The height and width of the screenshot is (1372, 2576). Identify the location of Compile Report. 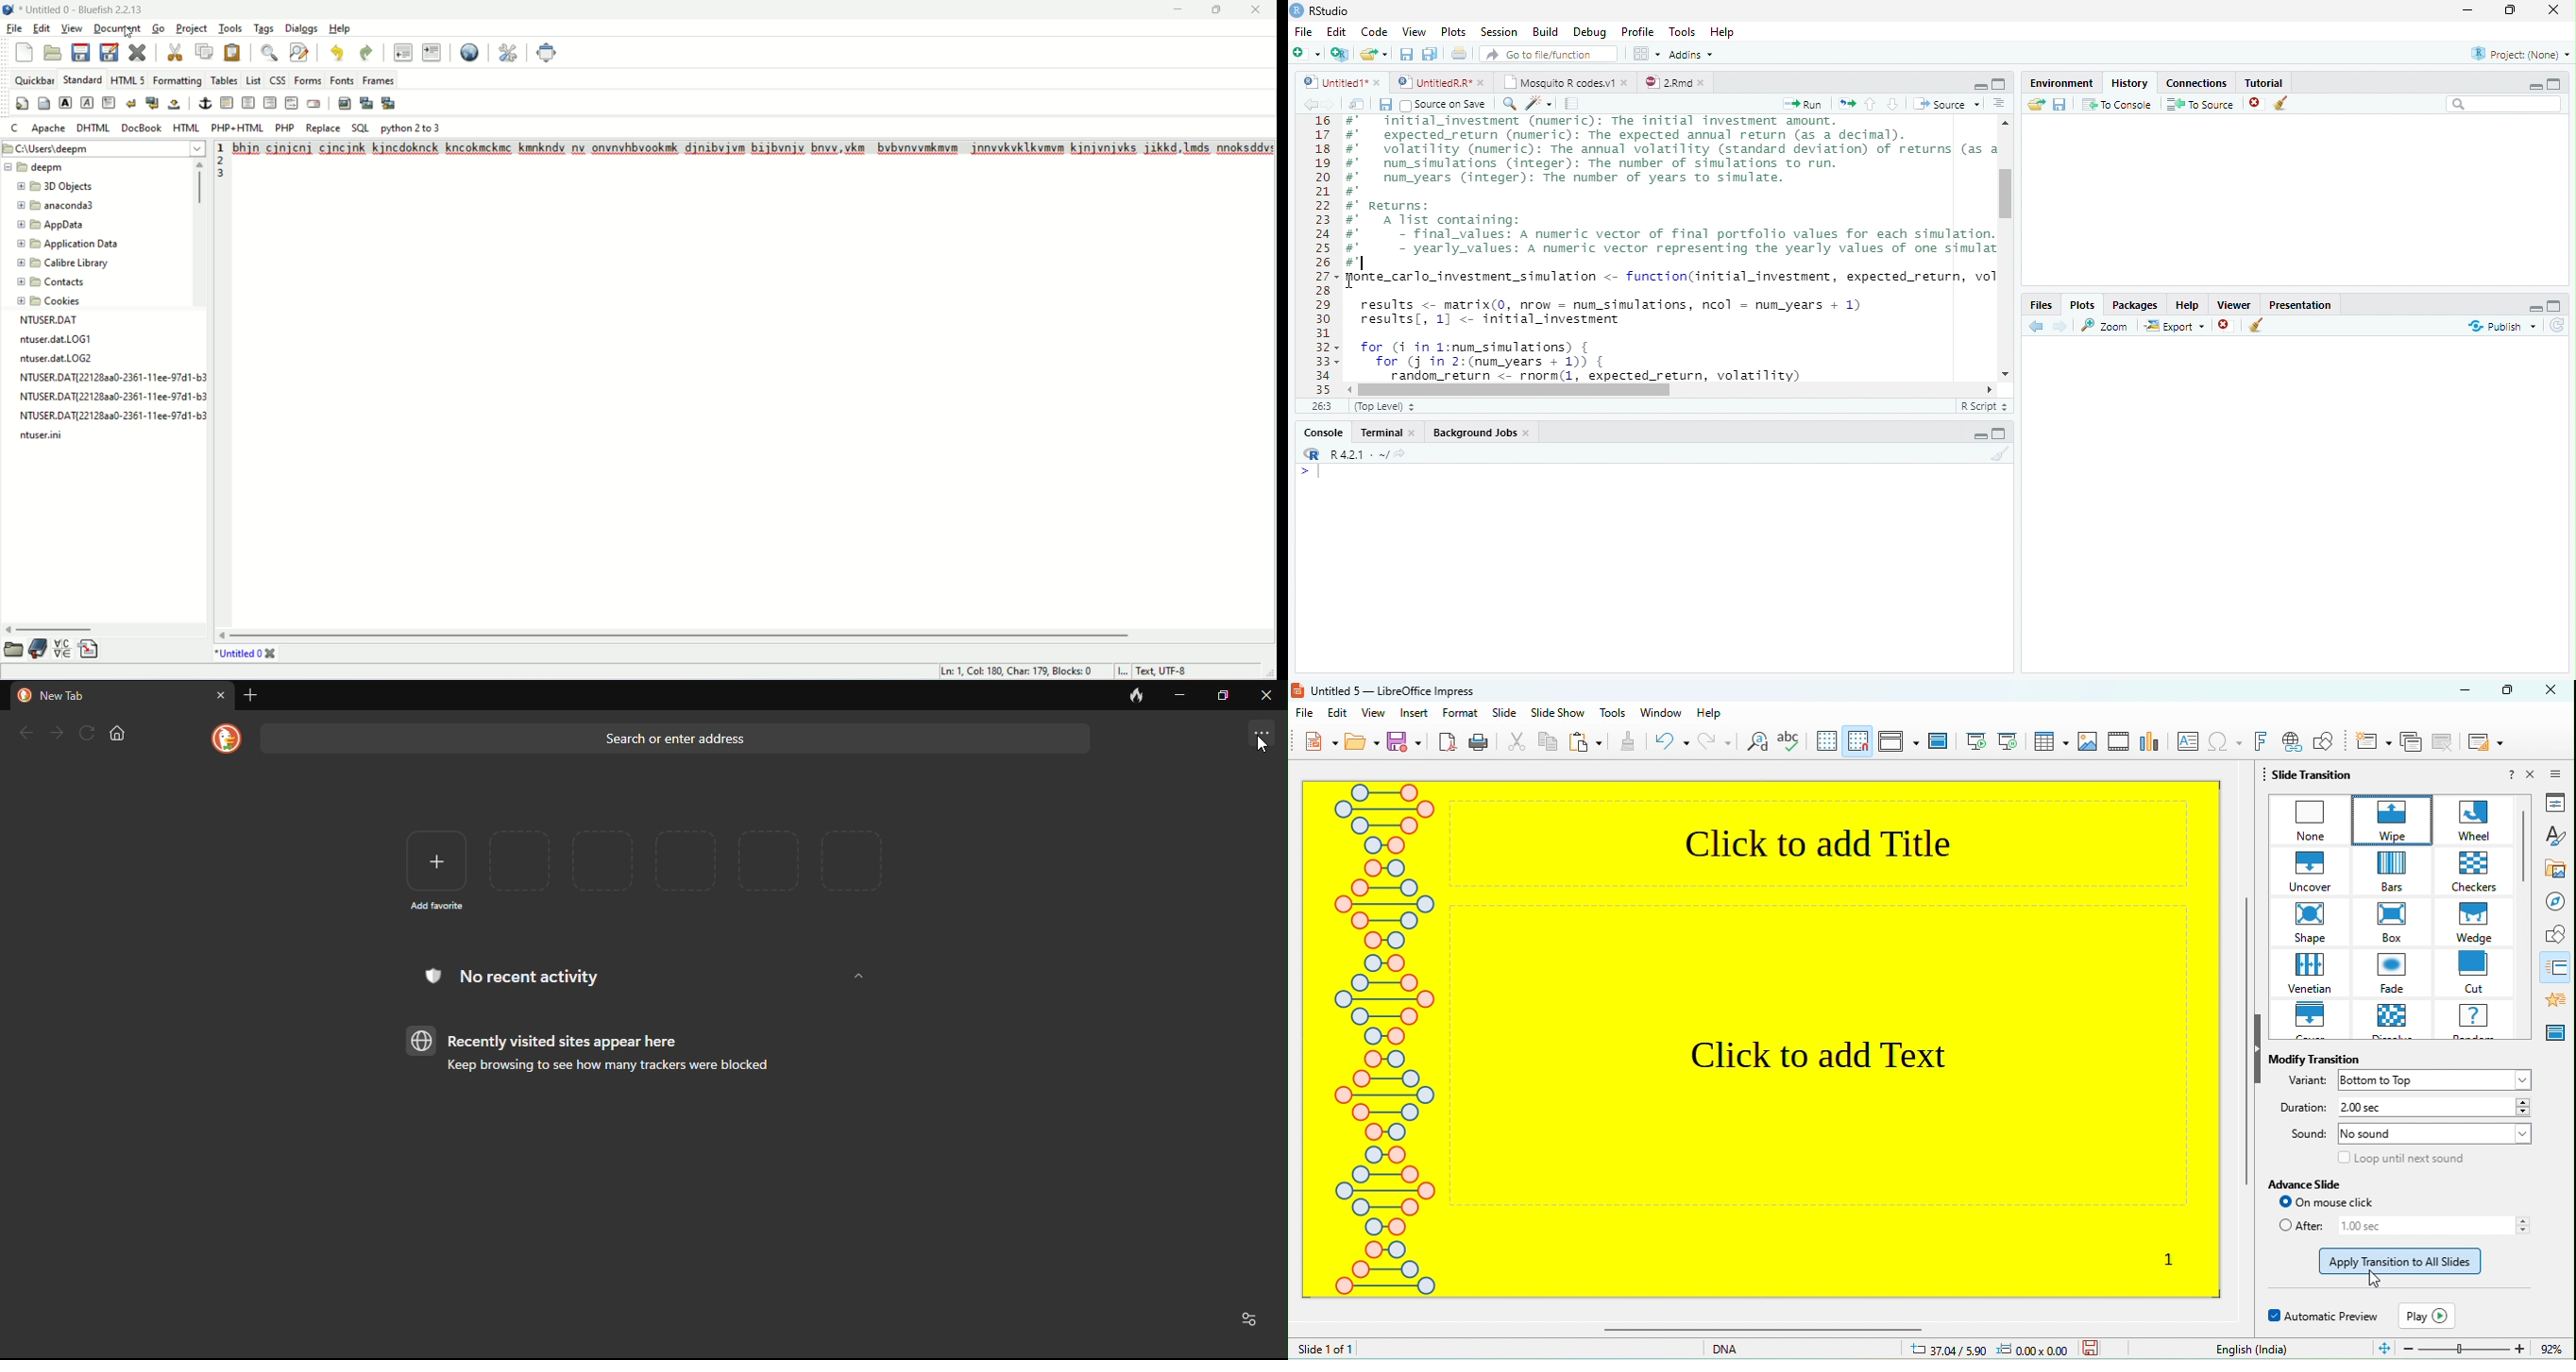
(1574, 104).